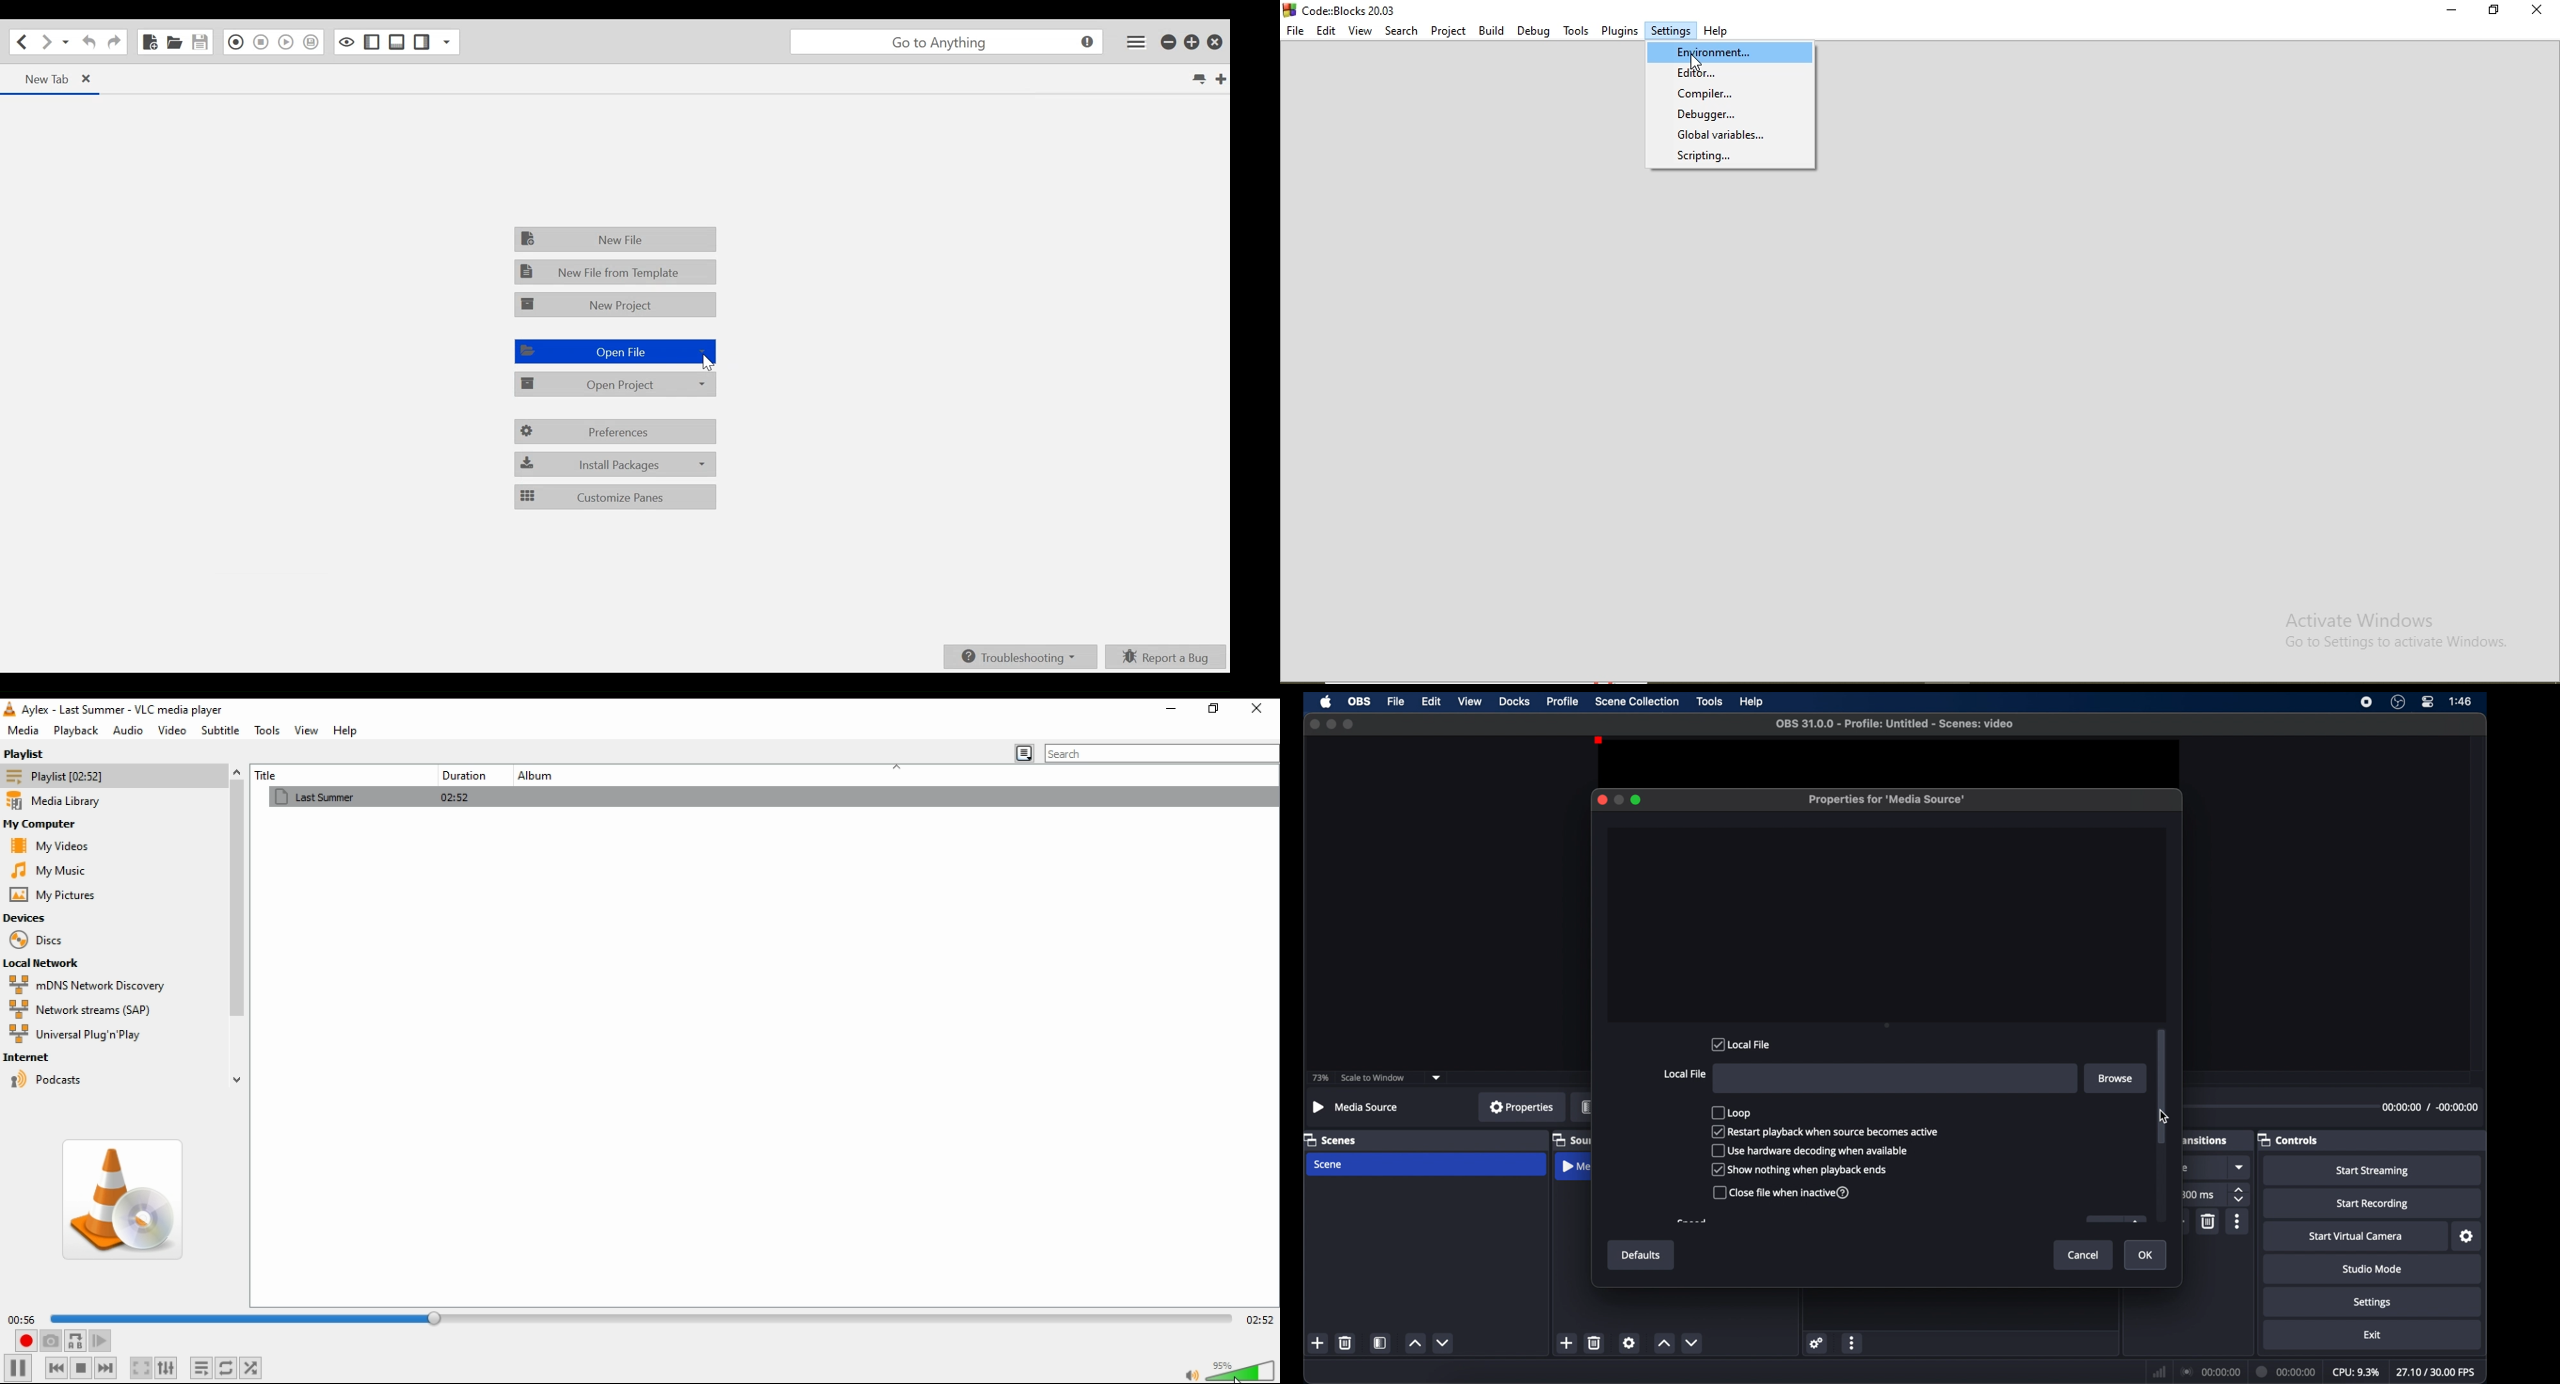 The height and width of the screenshot is (1400, 2576). Describe the element at coordinates (2374, 1204) in the screenshot. I see `start recording` at that location.